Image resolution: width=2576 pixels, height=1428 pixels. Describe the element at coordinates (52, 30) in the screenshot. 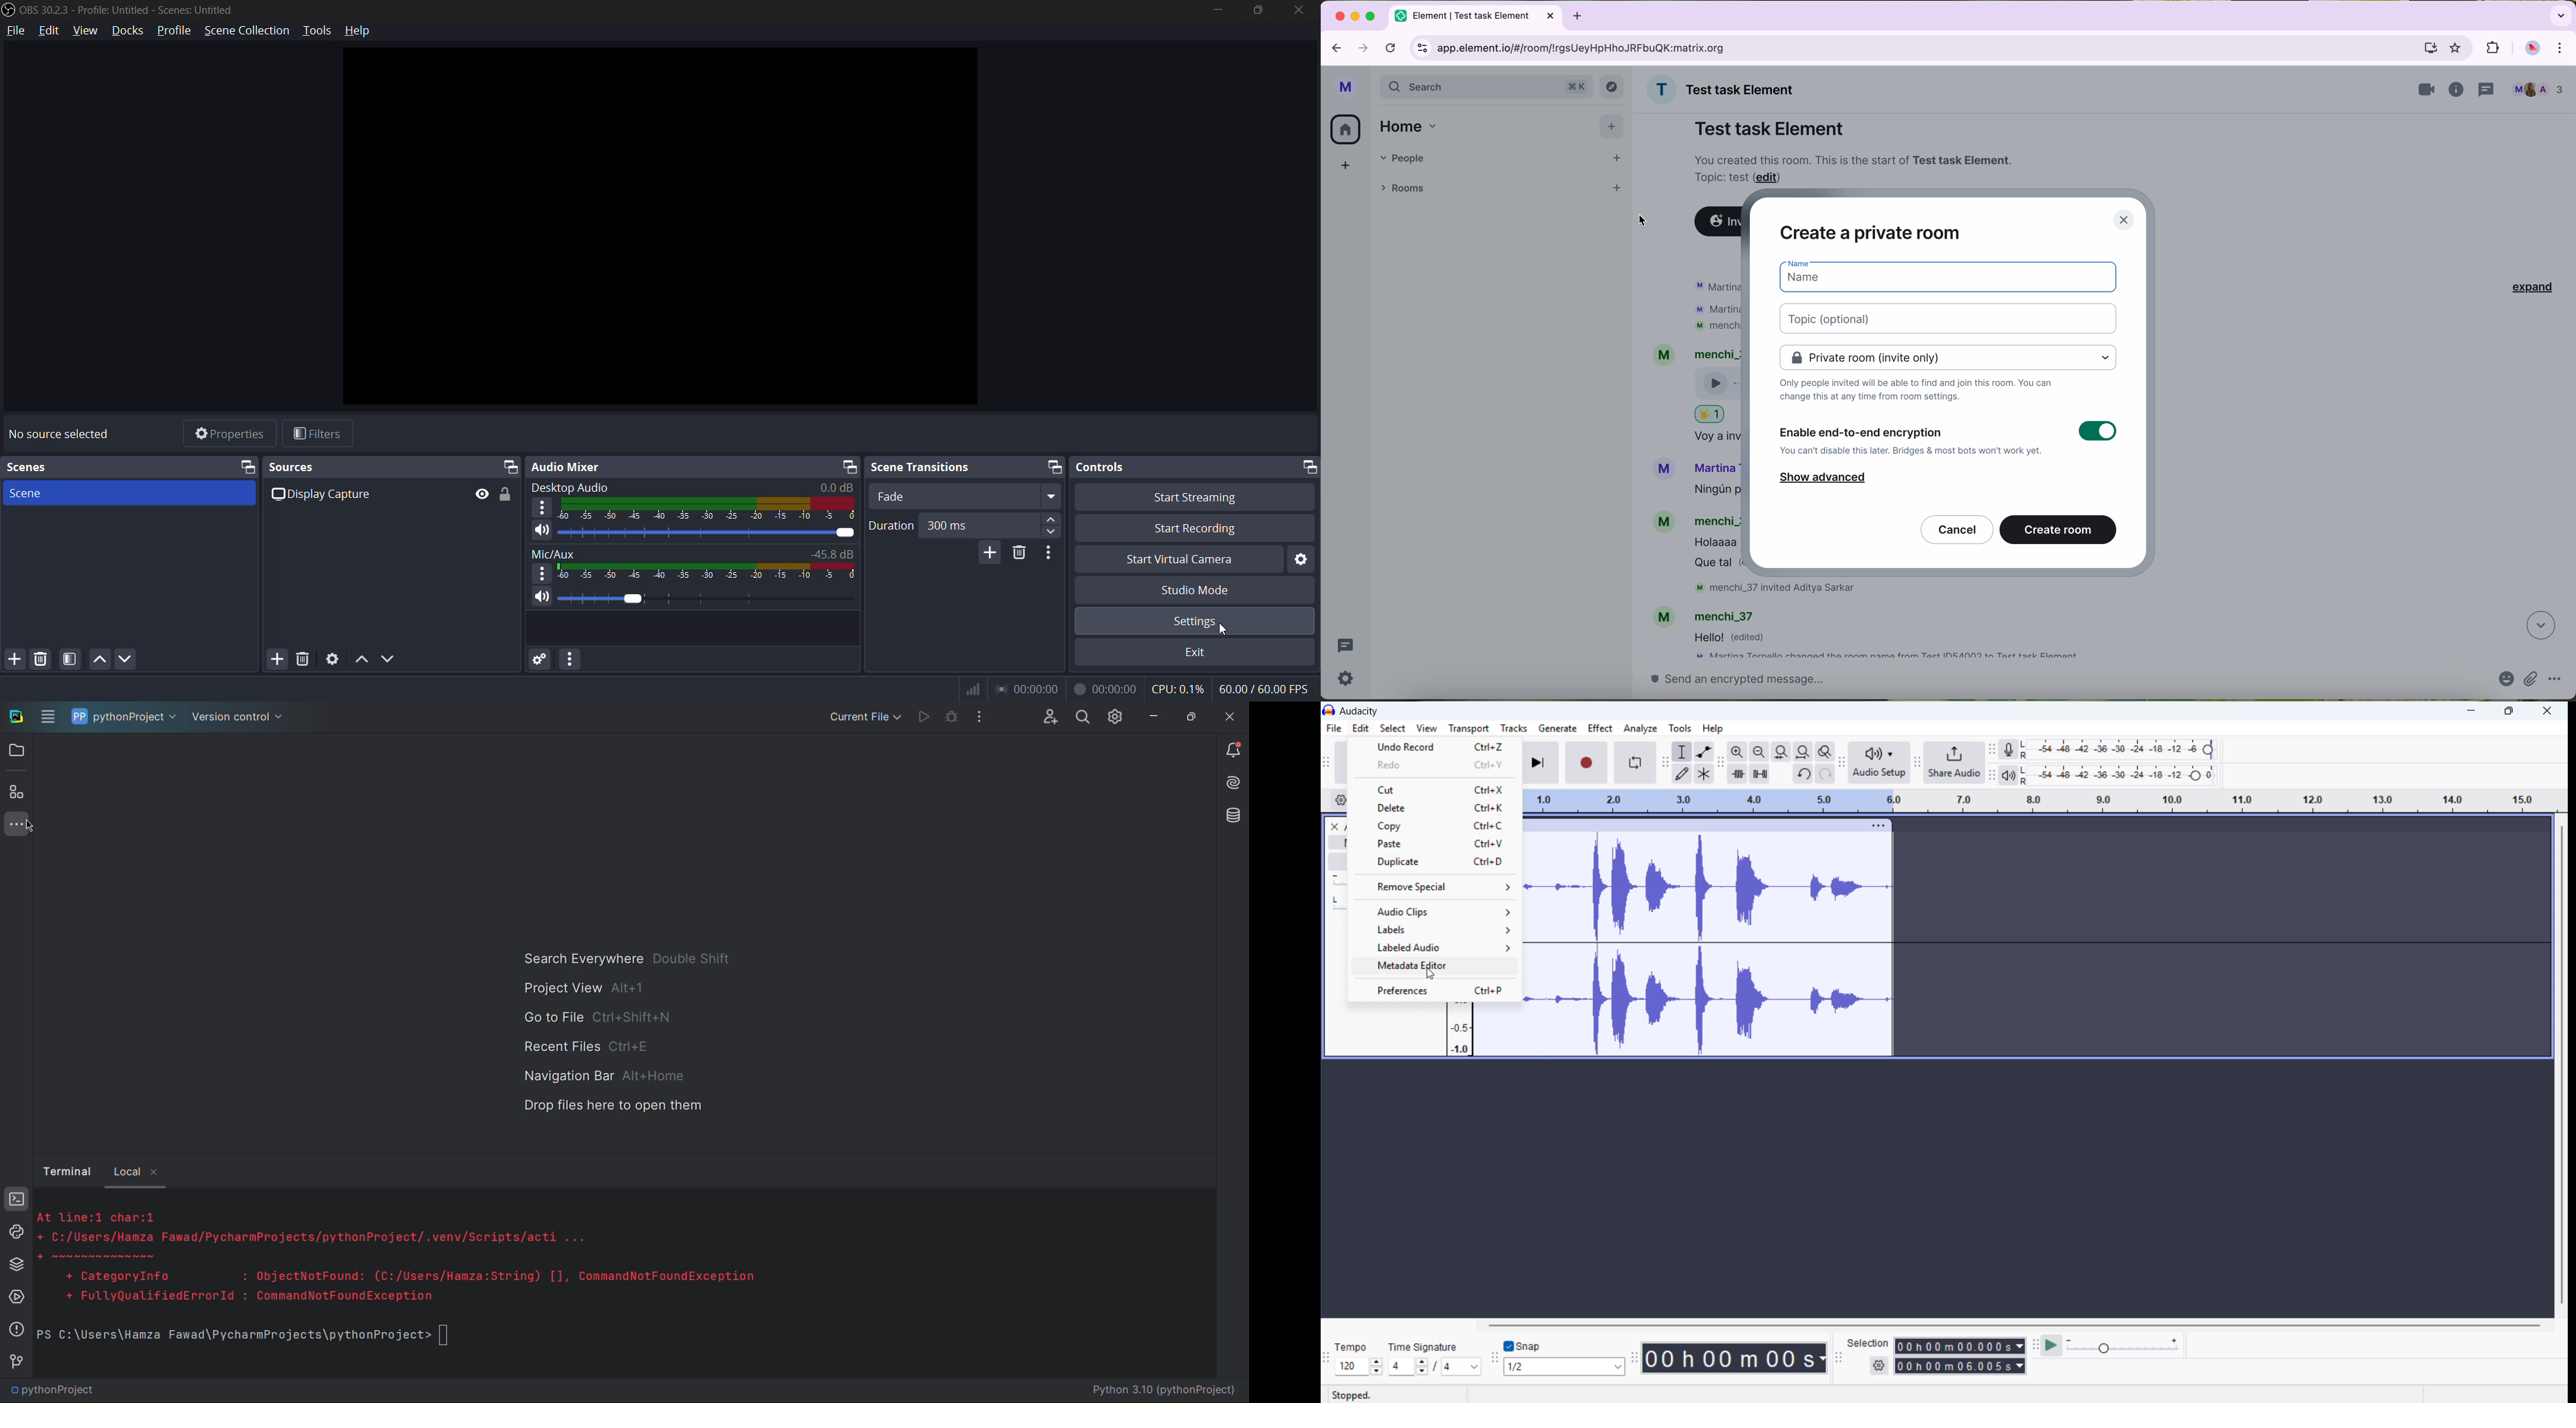

I see `edit` at that location.